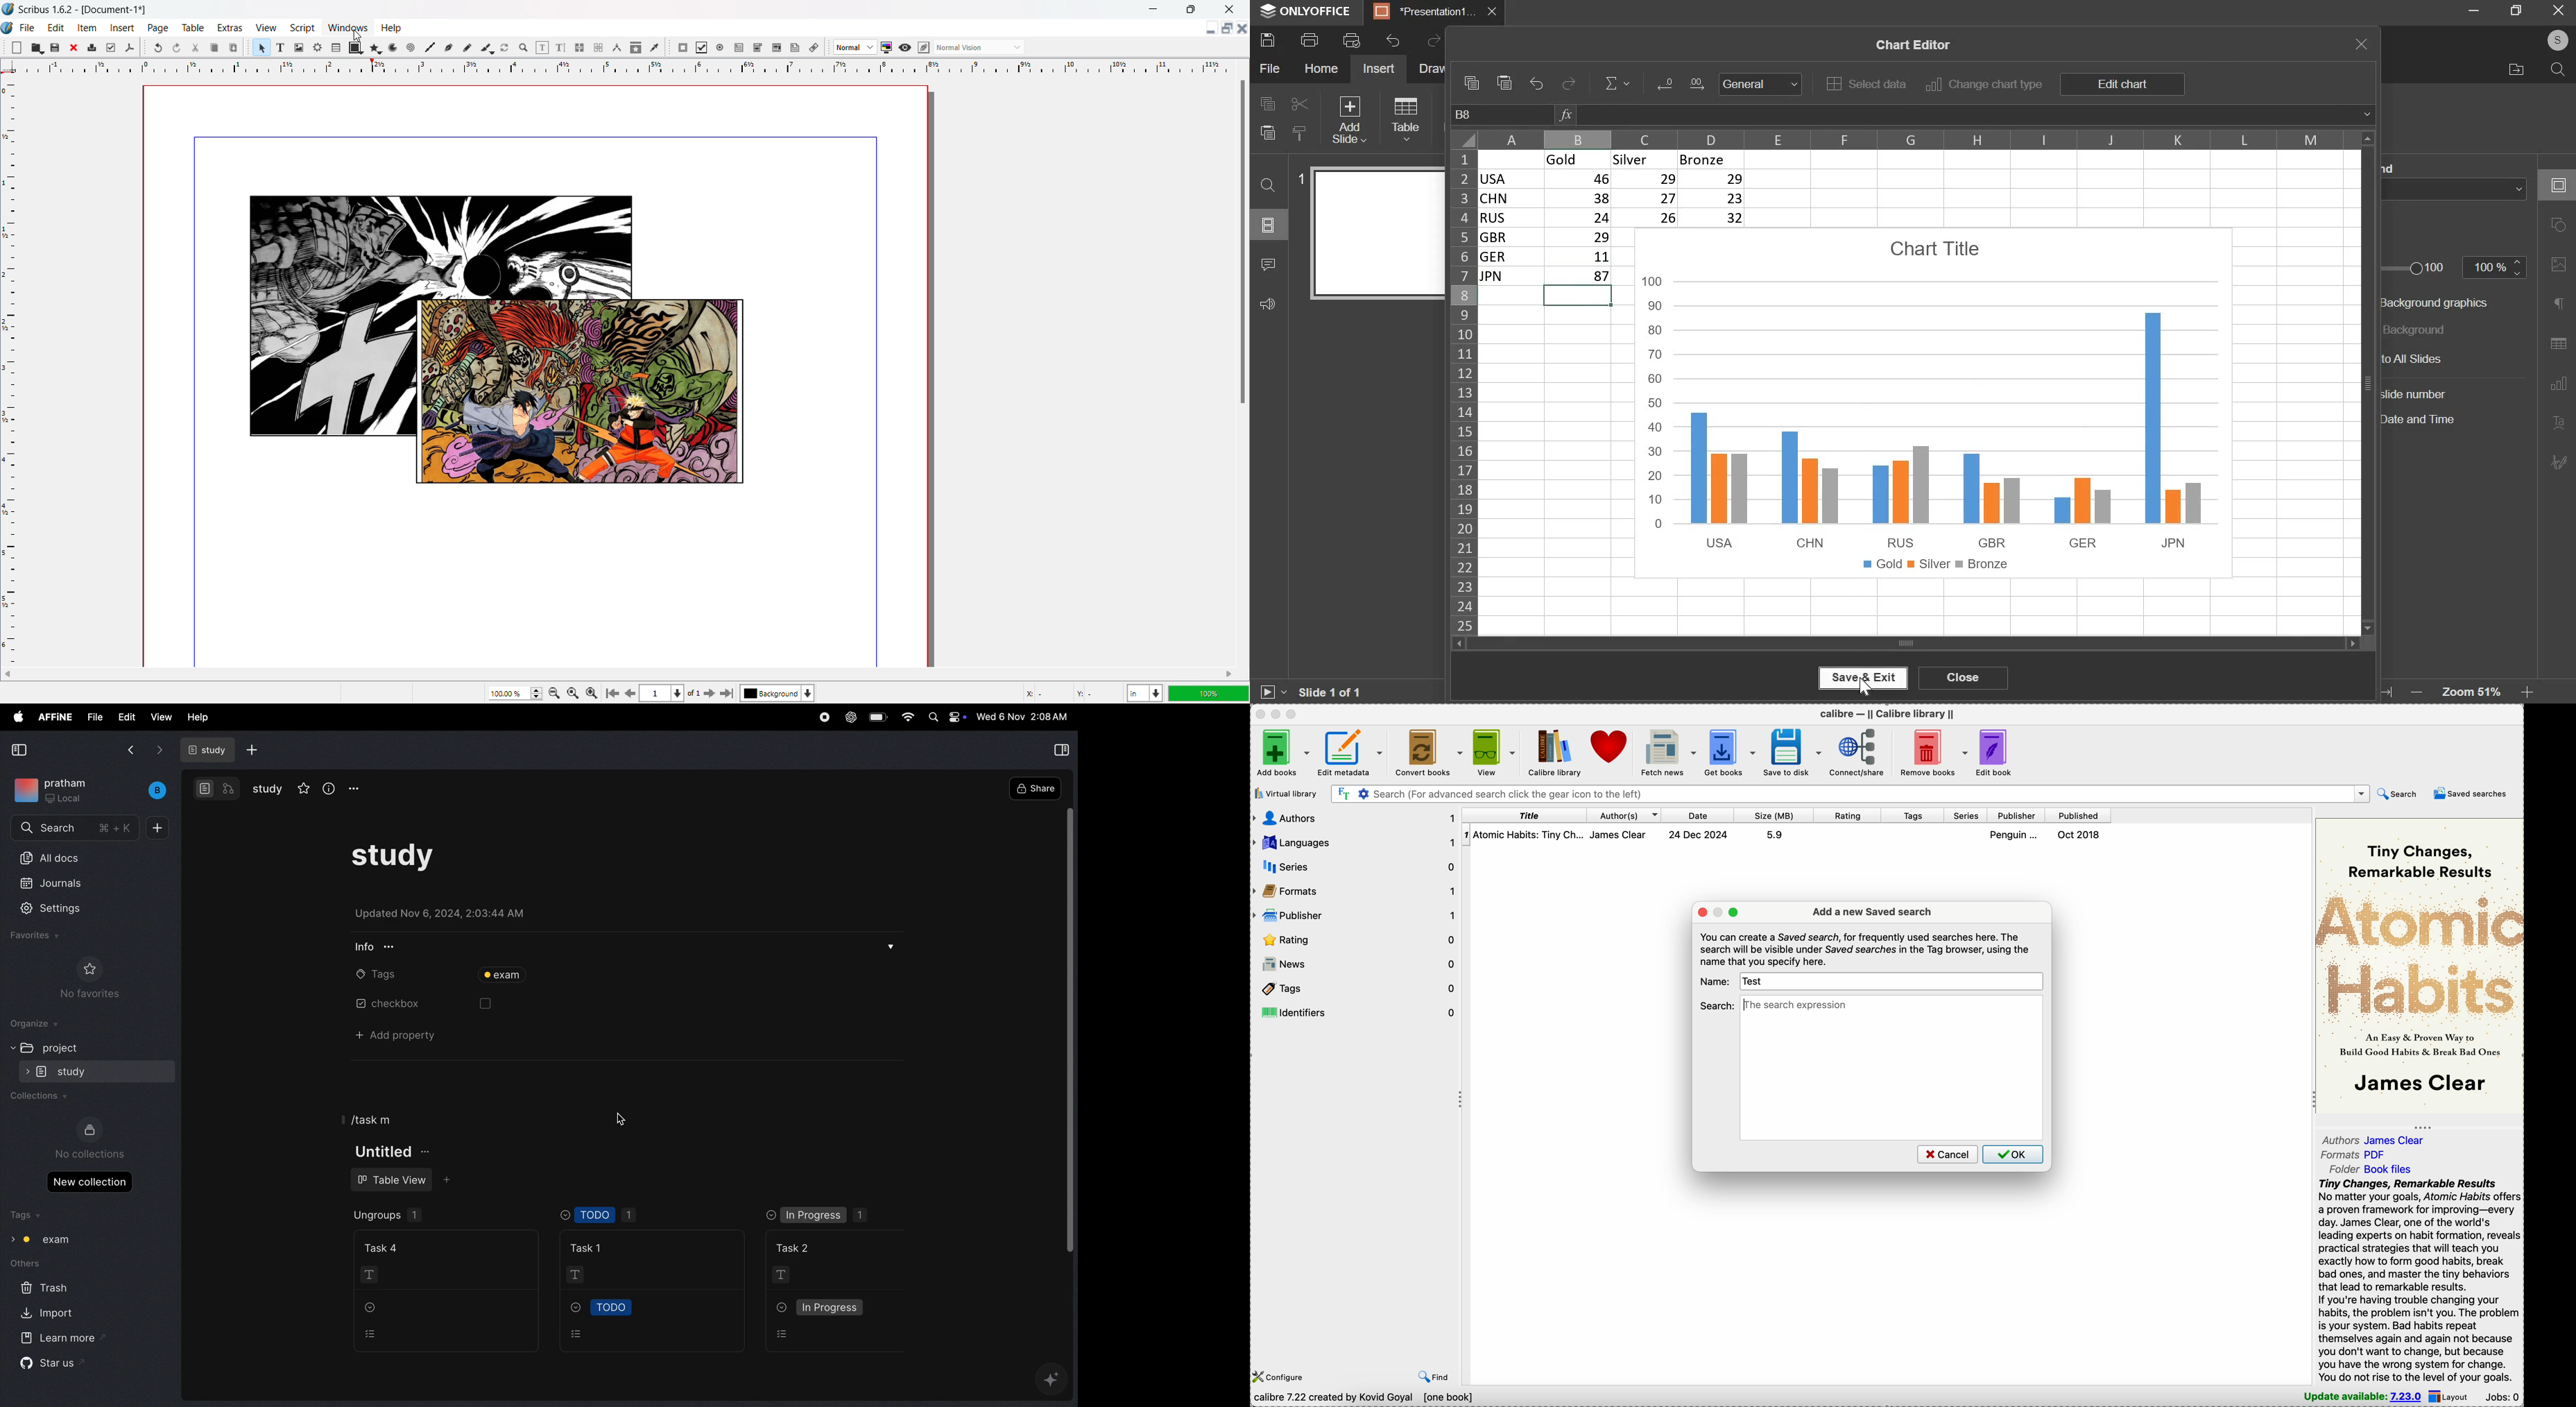 The width and height of the screenshot is (2576, 1428). What do you see at coordinates (1470, 83) in the screenshot?
I see `copy` at bounding box center [1470, 83].